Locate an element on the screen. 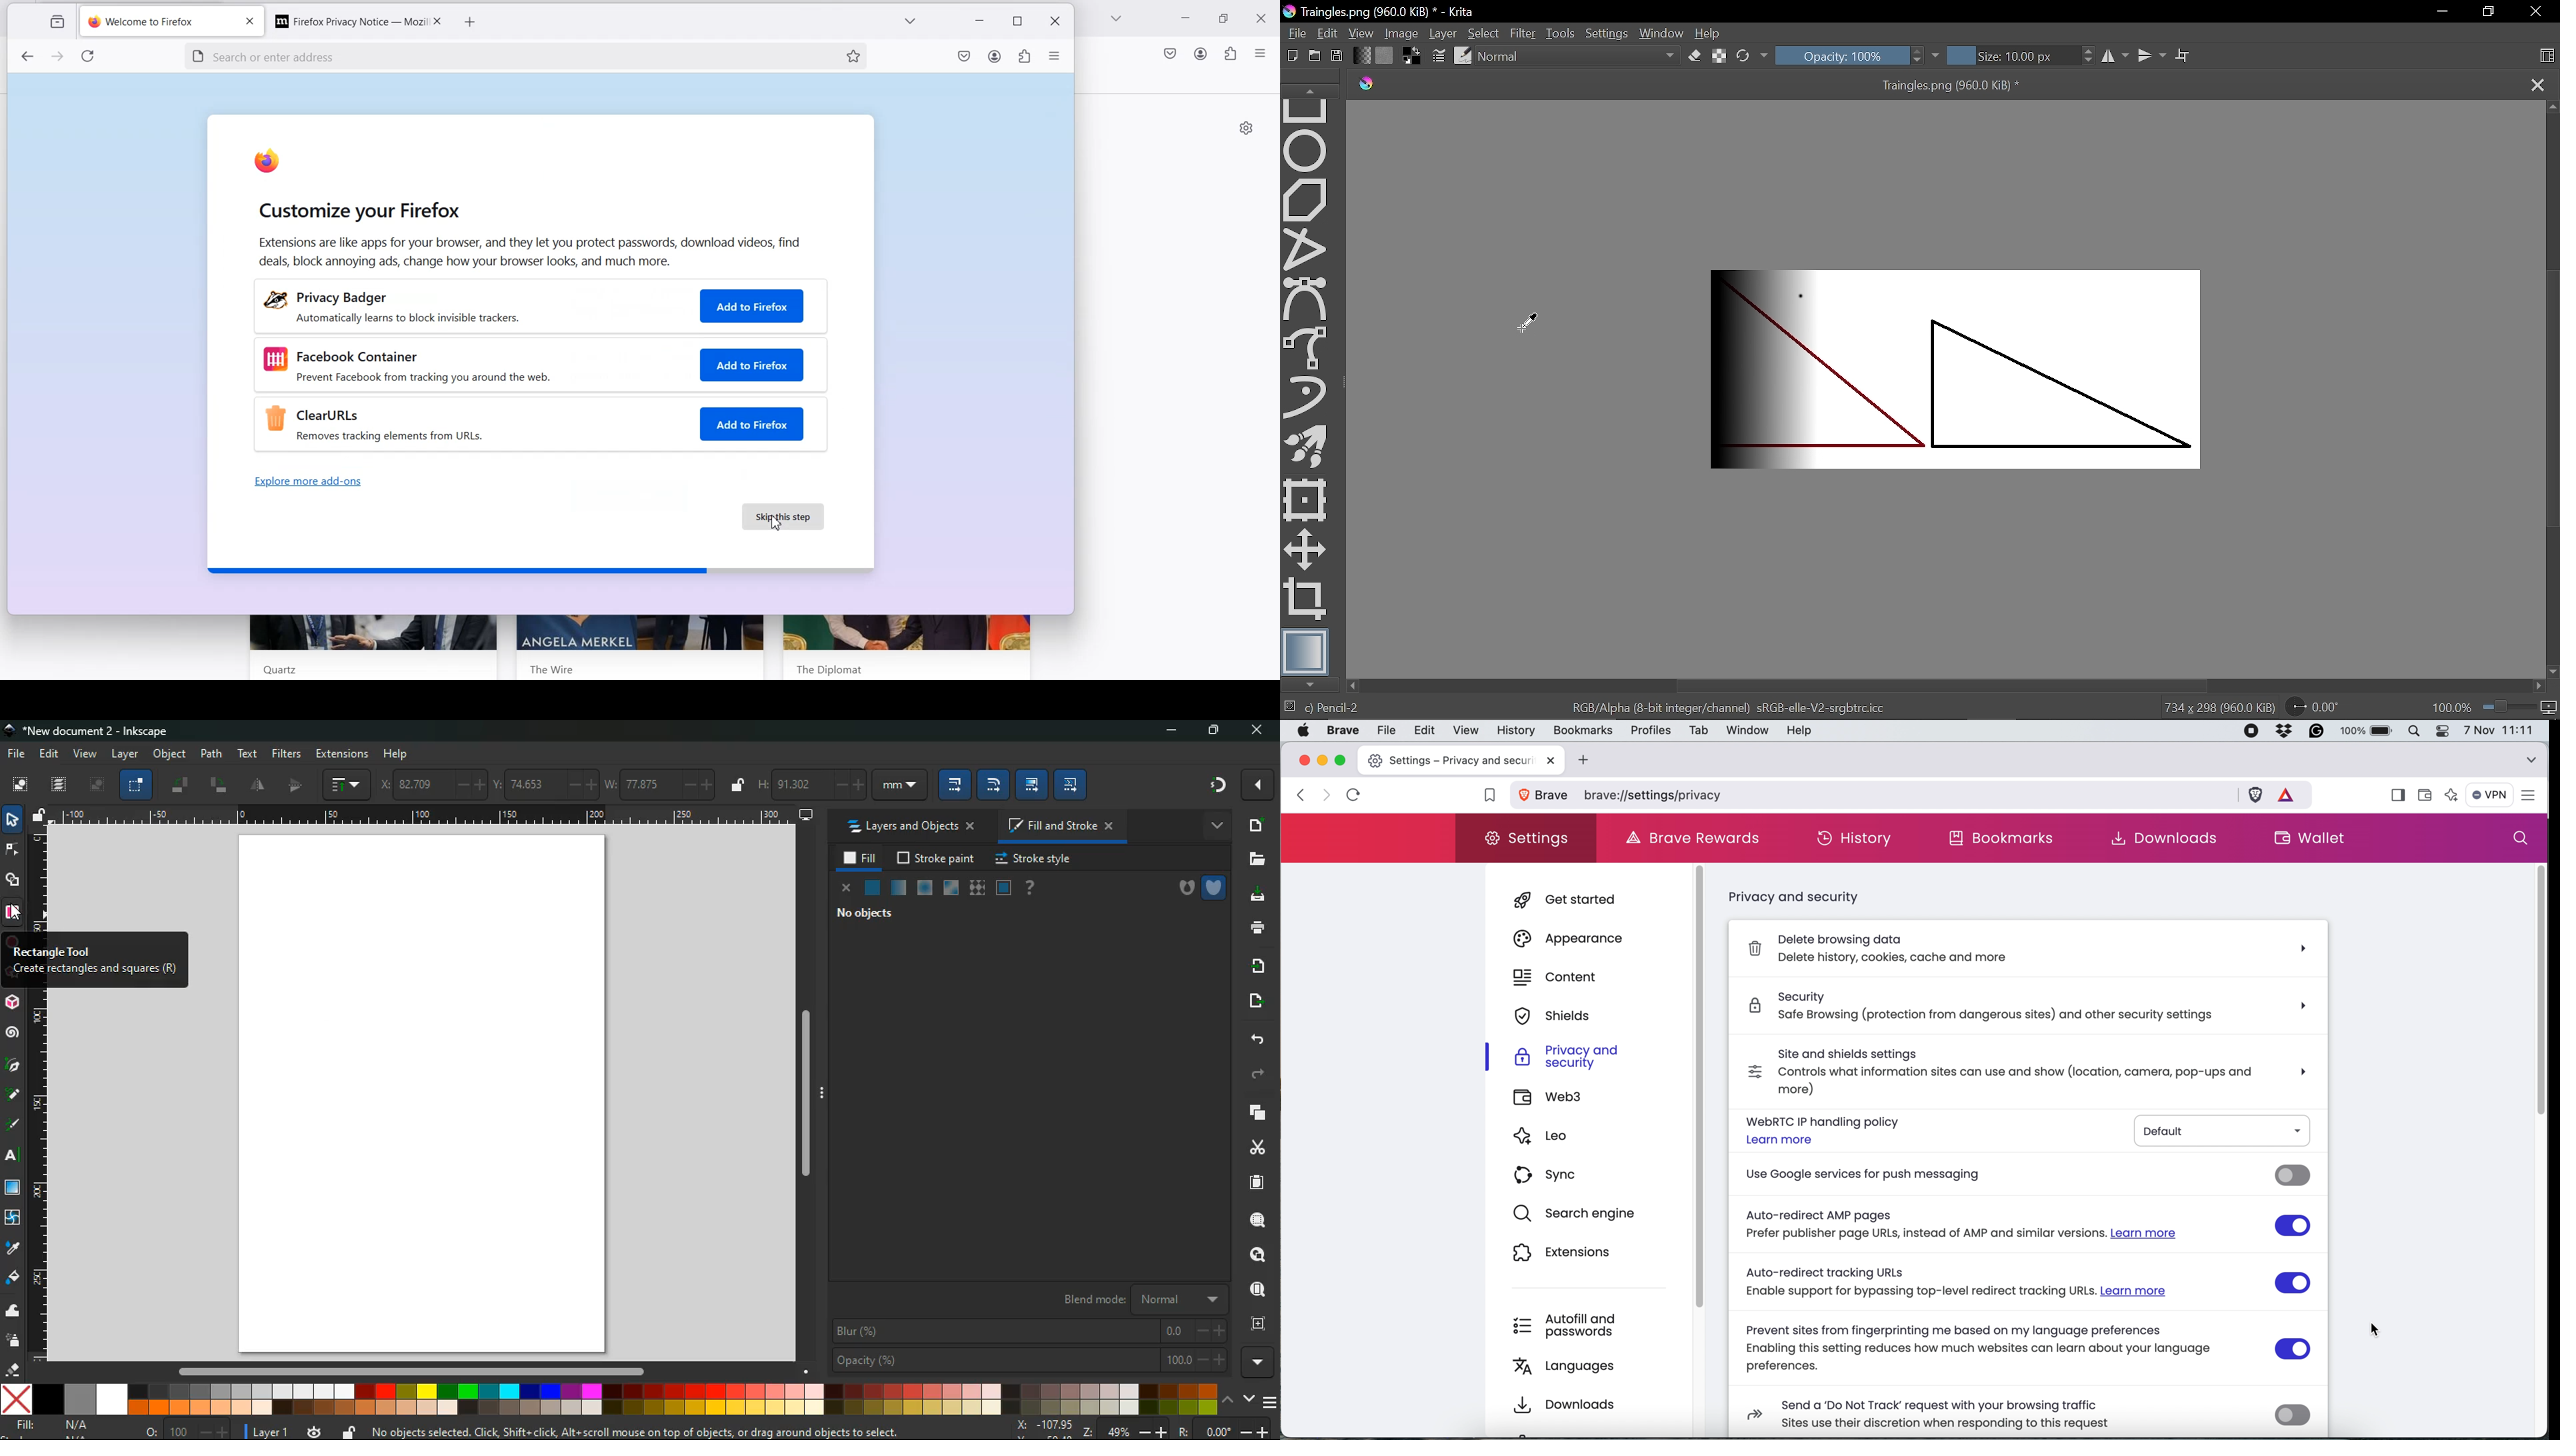 This screenshot has width=2576, height=1456. Gradient added is located at coordinates (1971, 366).